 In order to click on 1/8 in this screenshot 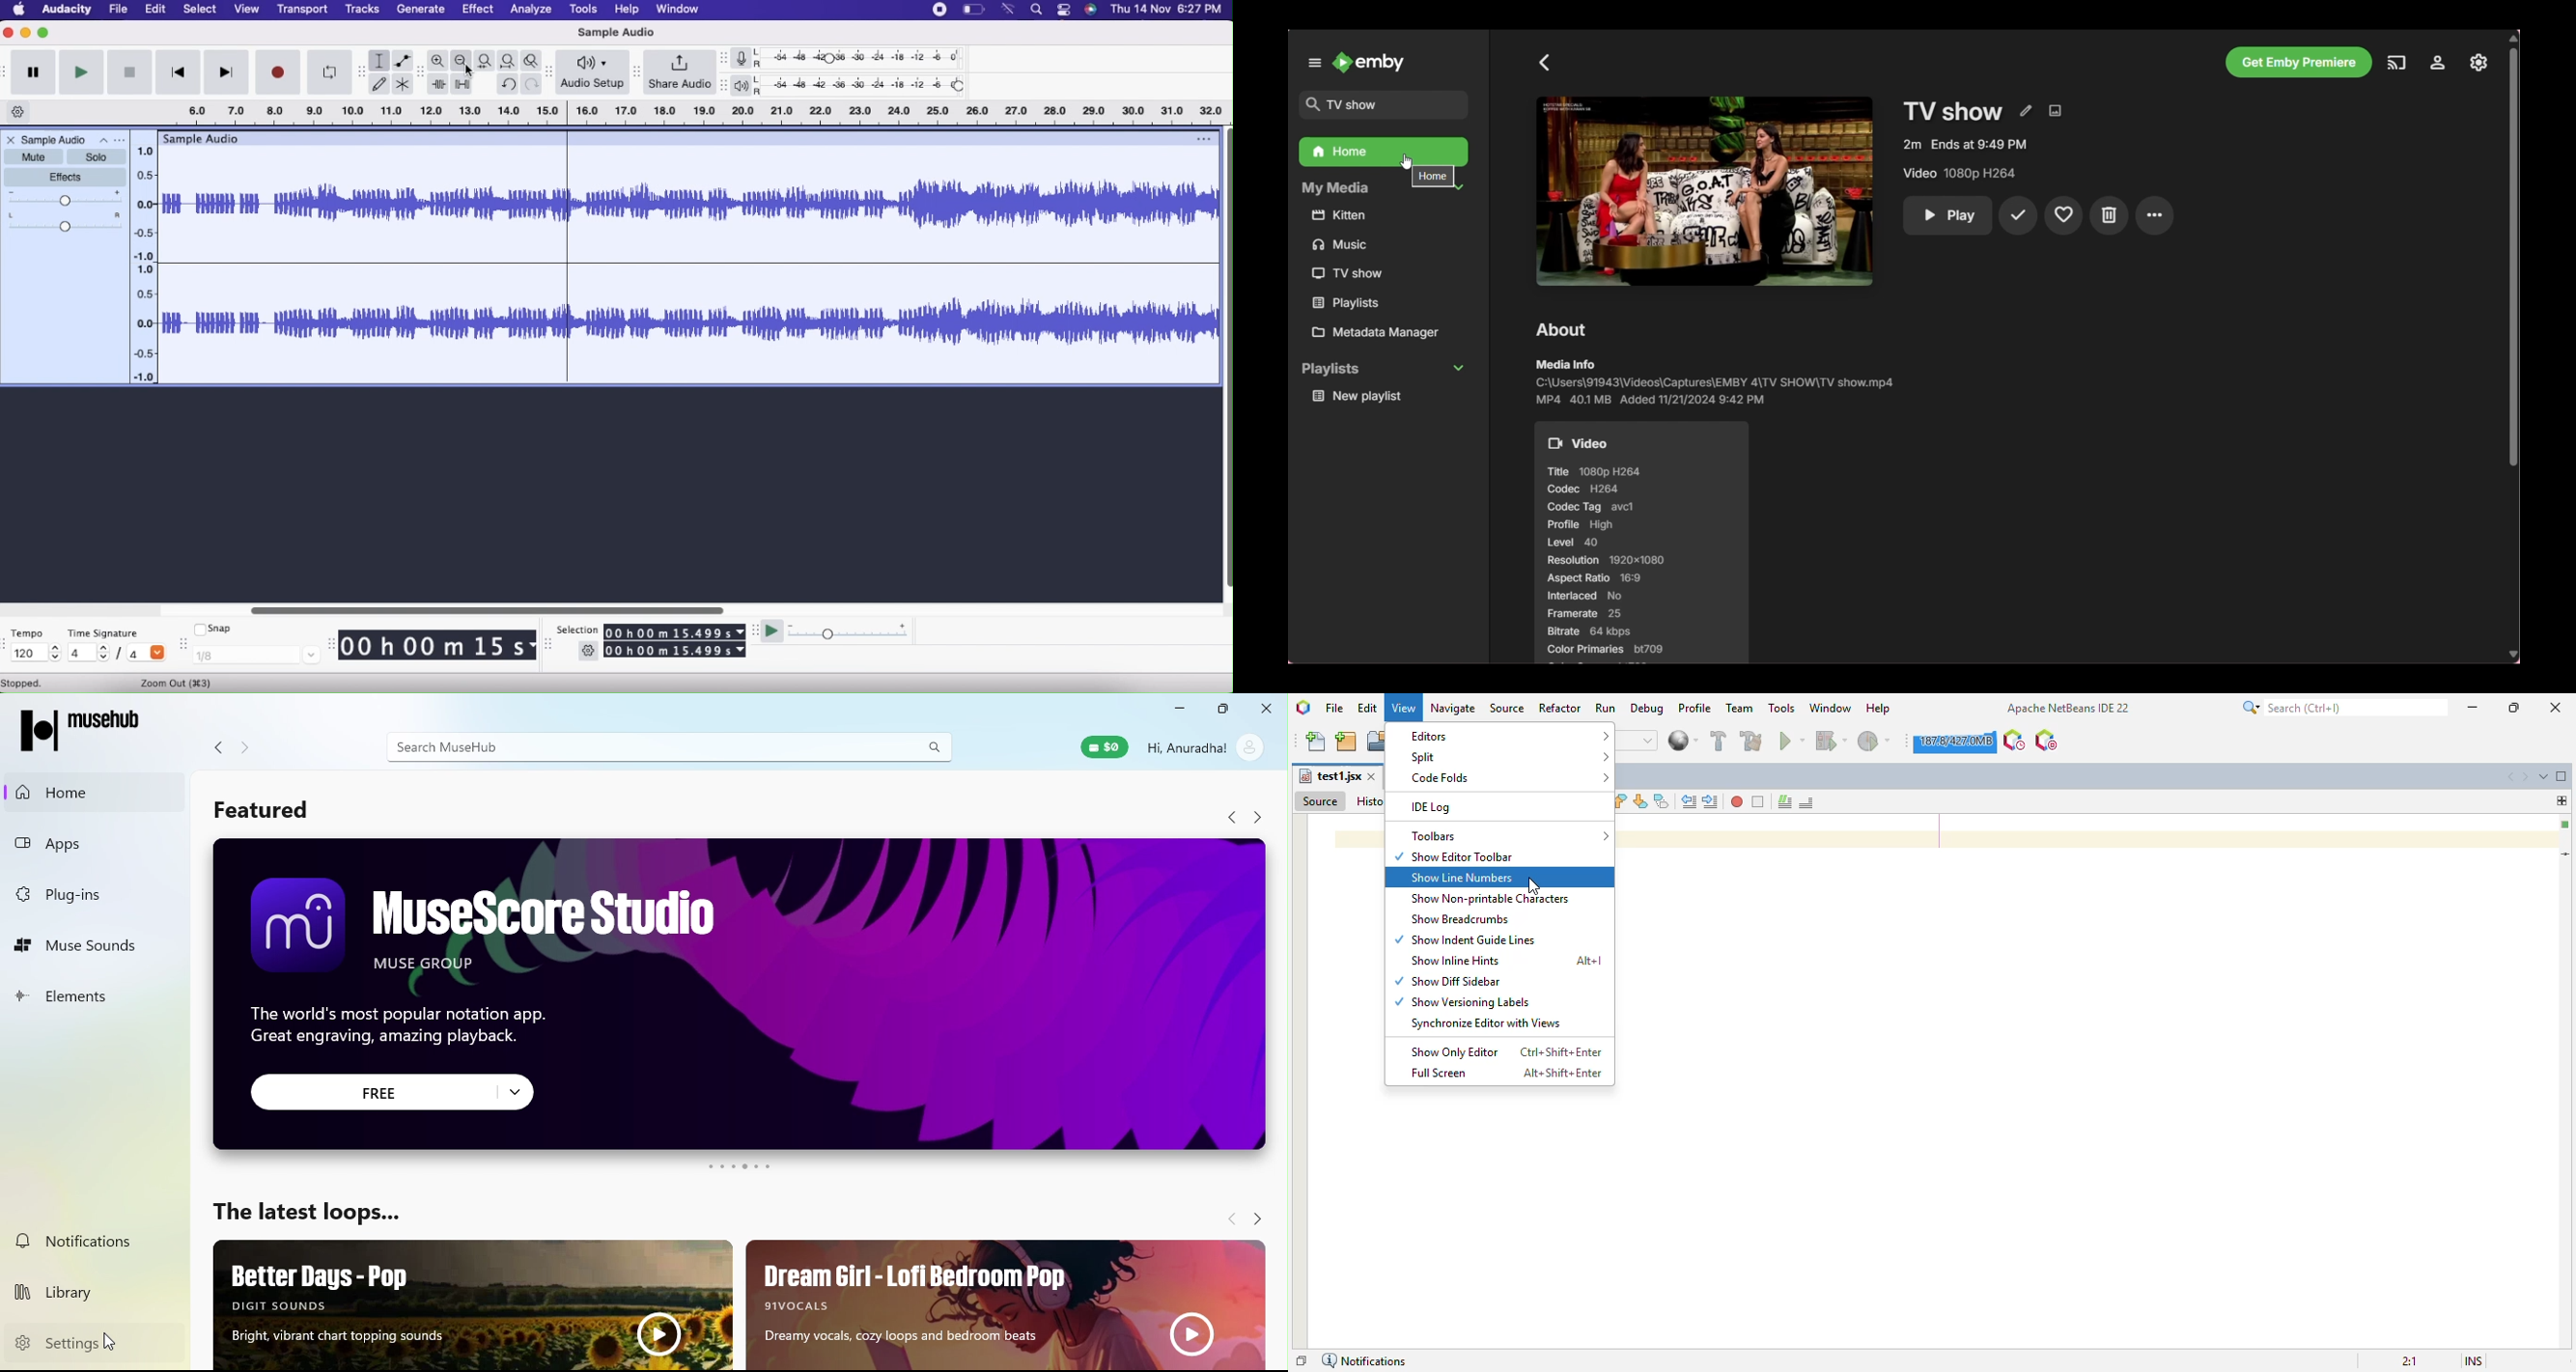, I will do `click(255, 657)`.